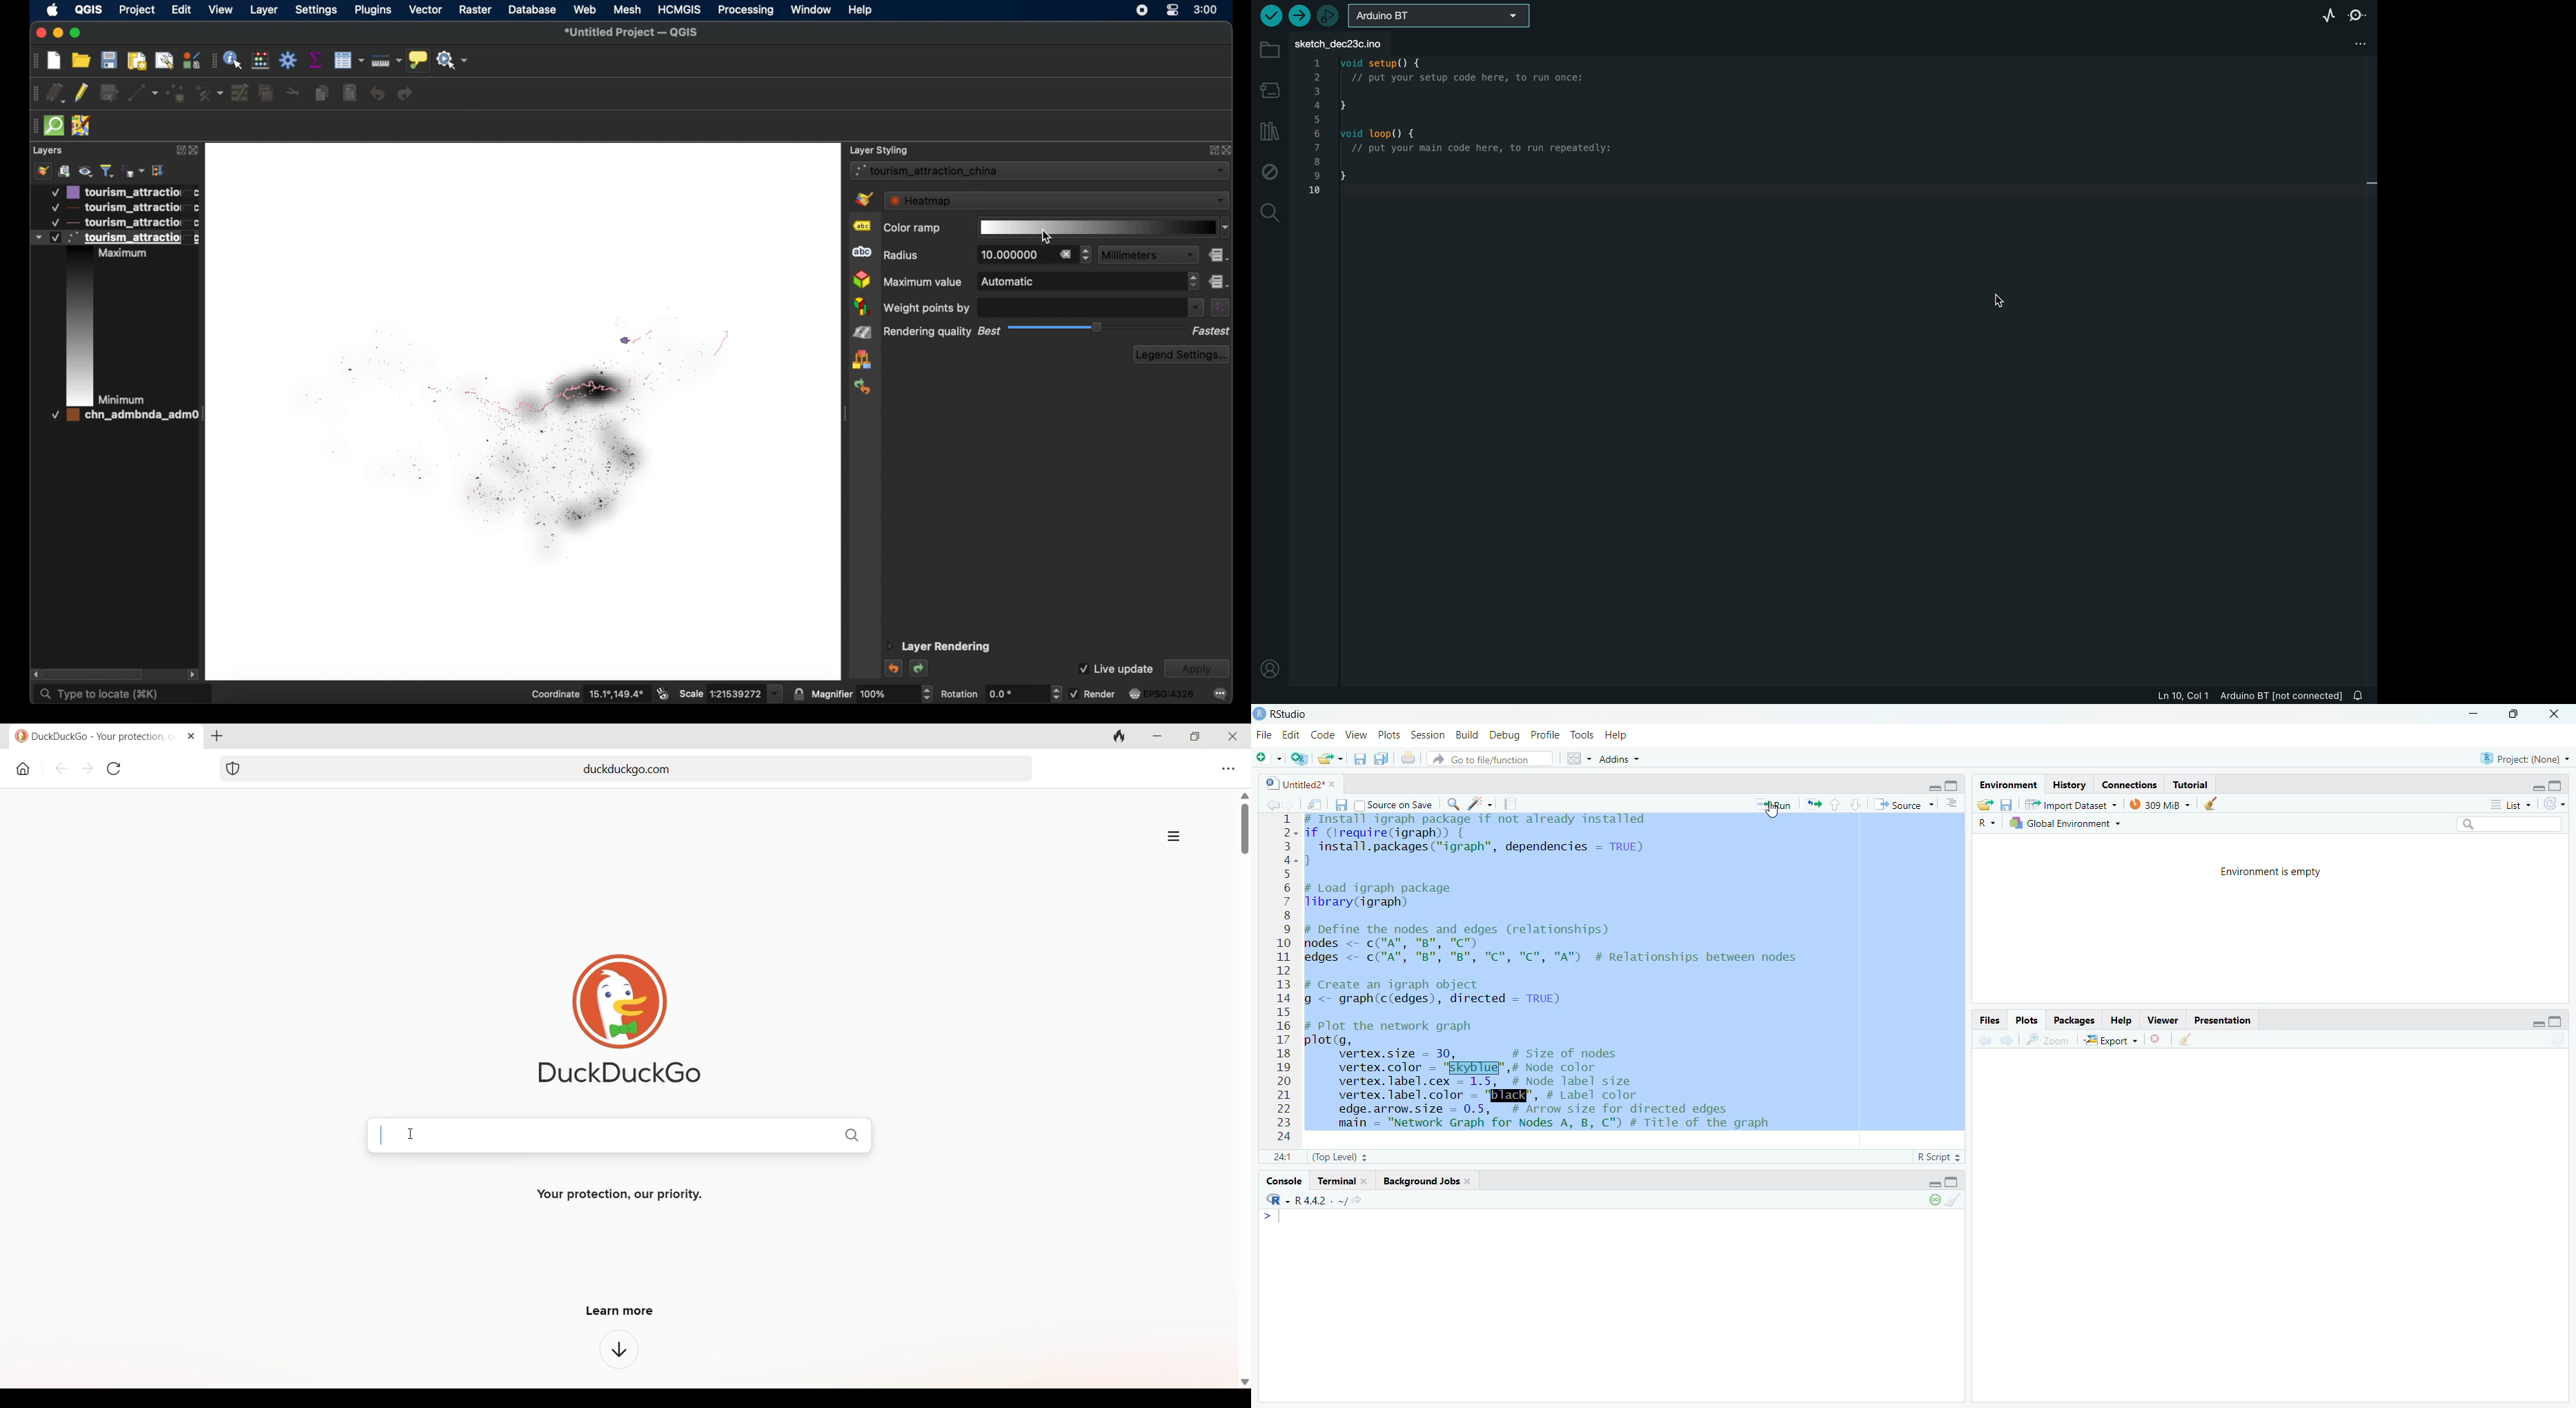 The image size is (2576, 1428). Describe the element at coordinates (1573, 761) in the screenshot. I see `grid` at that location.